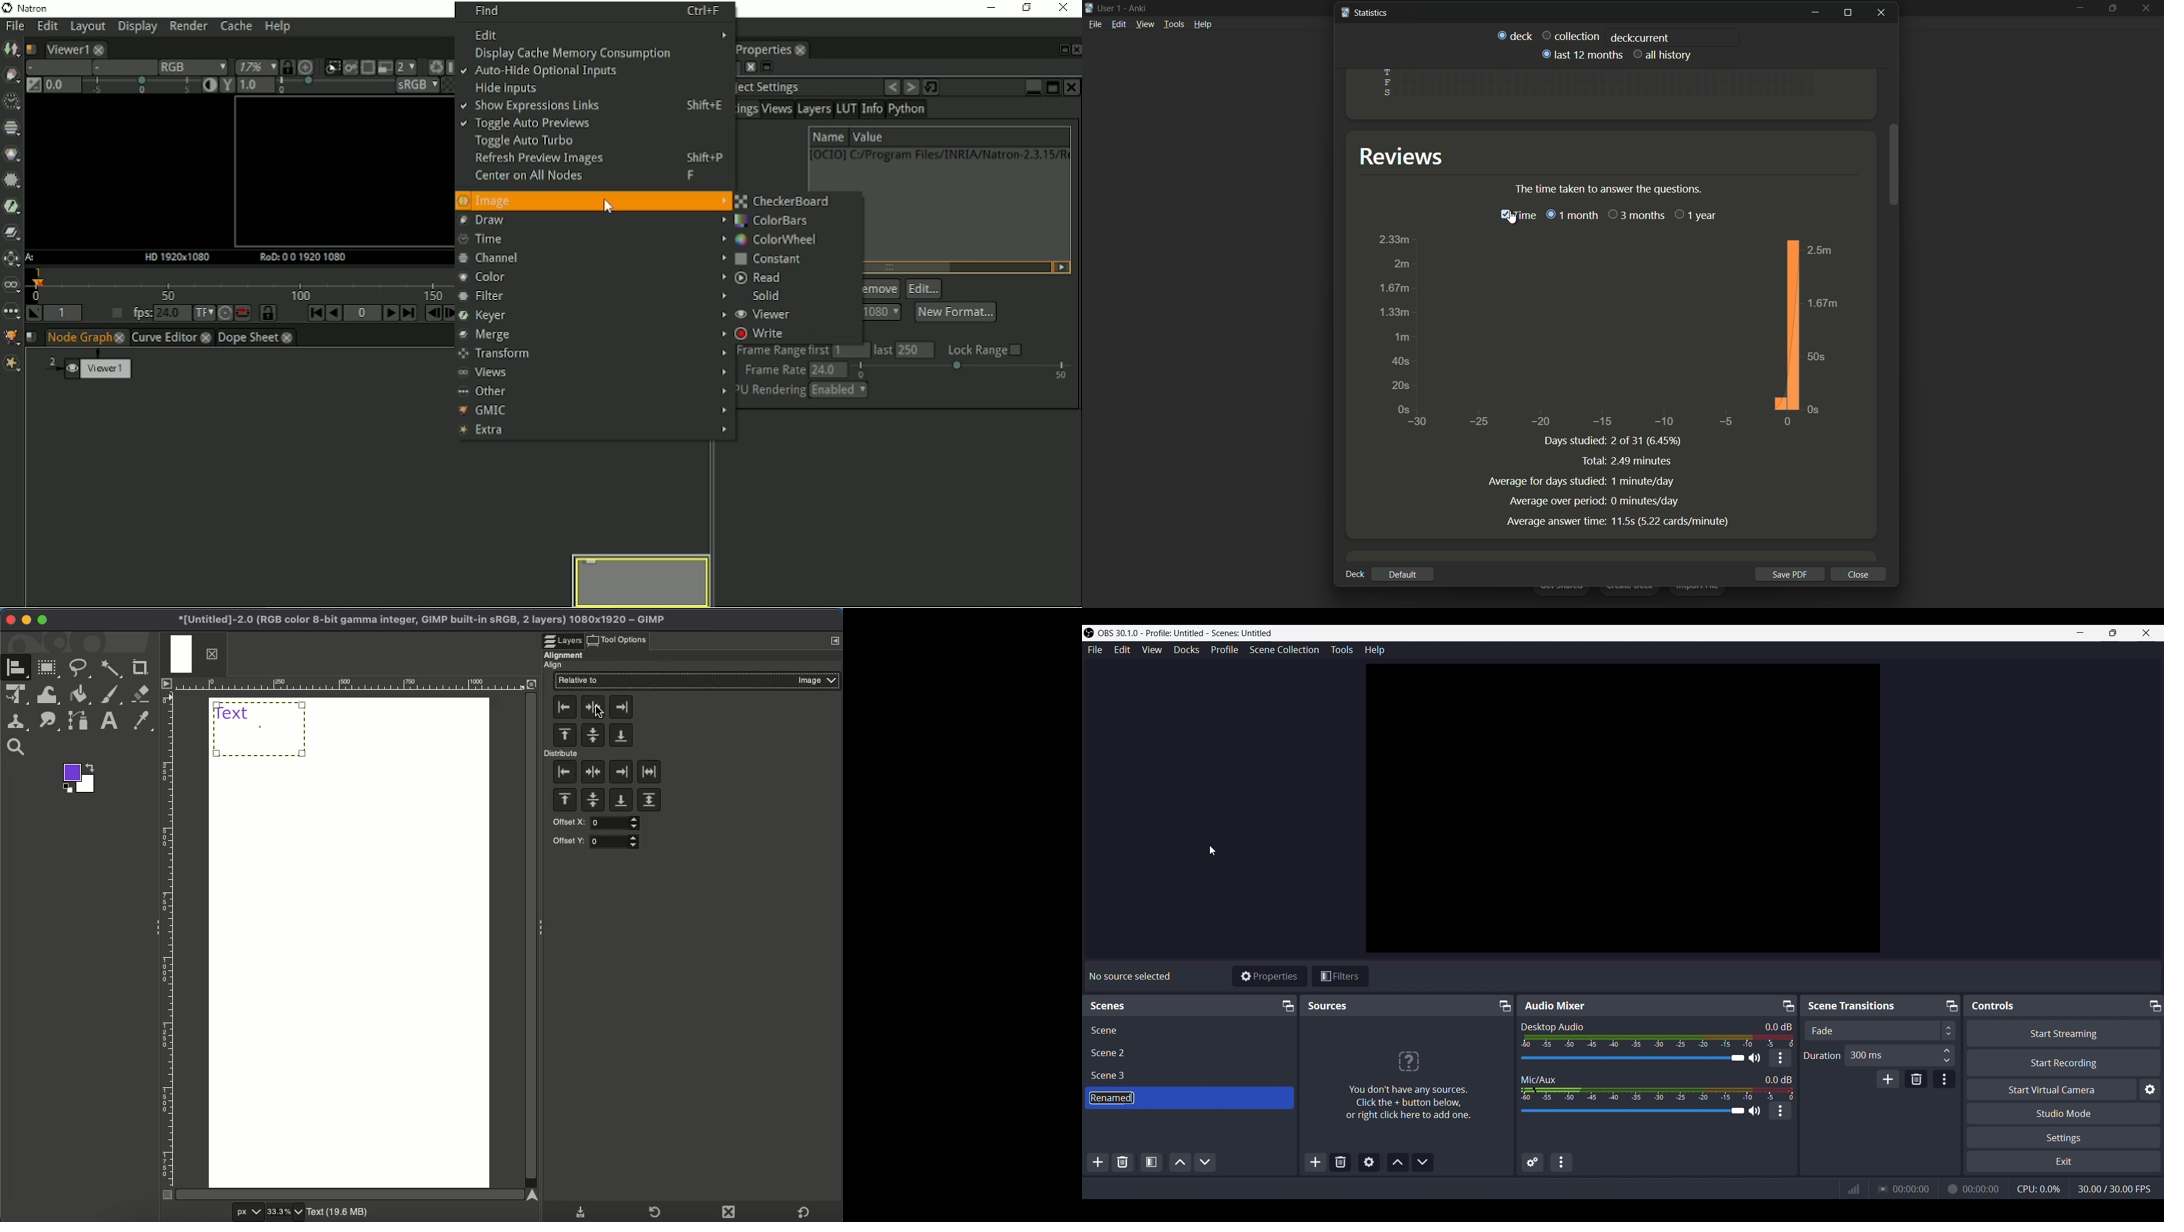 The height and width of the screenshot is (1232, 2184). Describe the element at coordinates (1659, 1041) in the screenshot. I see `Volume Meter` at that location.